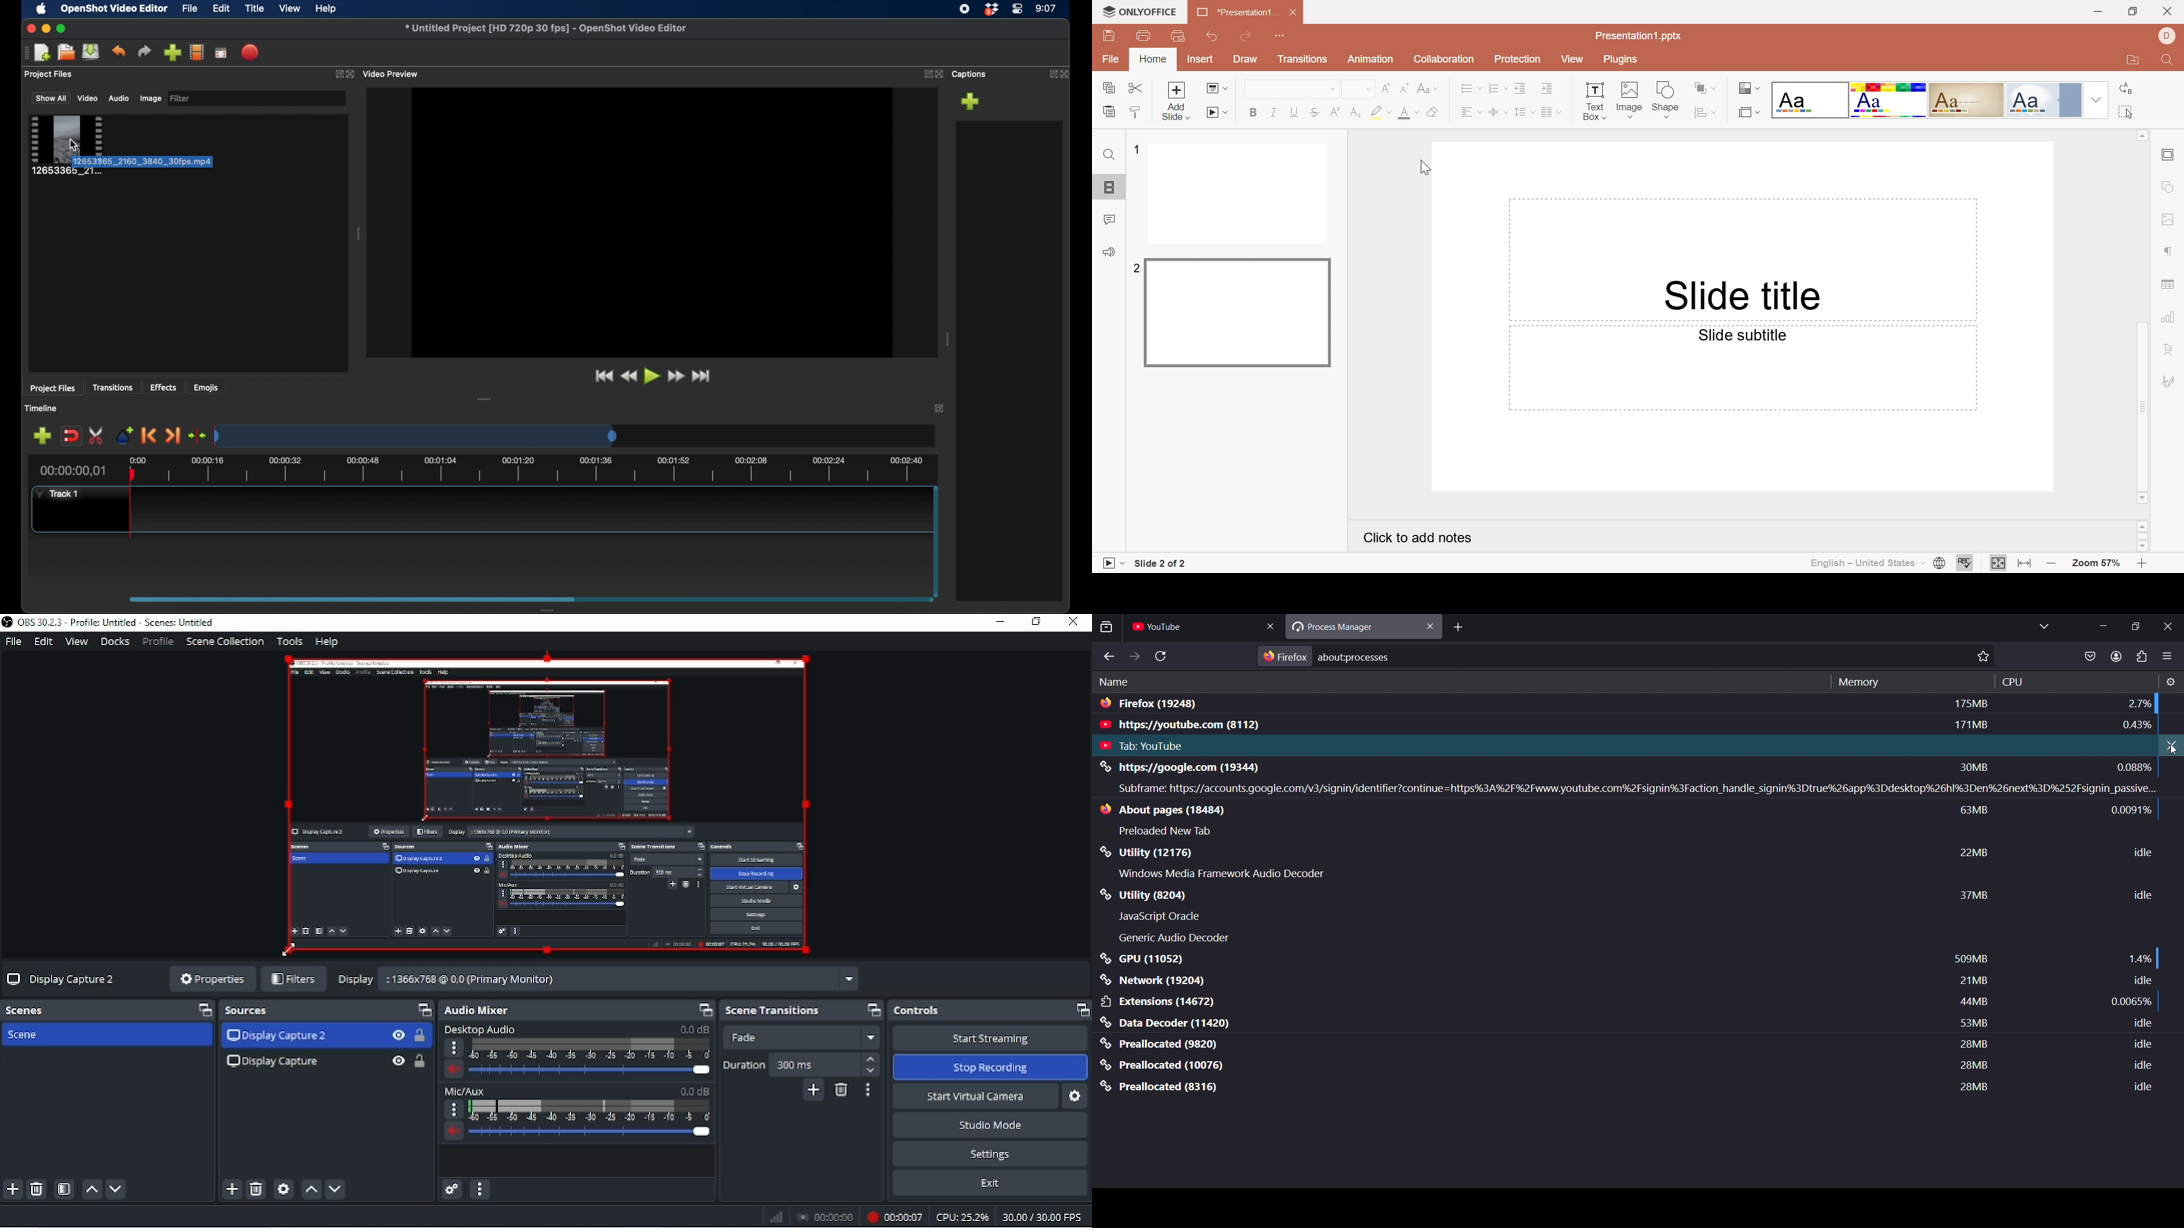 This screenshot has height=1232, width=2184. What do you see at coordinates (774, 1011) in the screenshot?
I see `Scene transitions` at bounding box center [774, 1011].